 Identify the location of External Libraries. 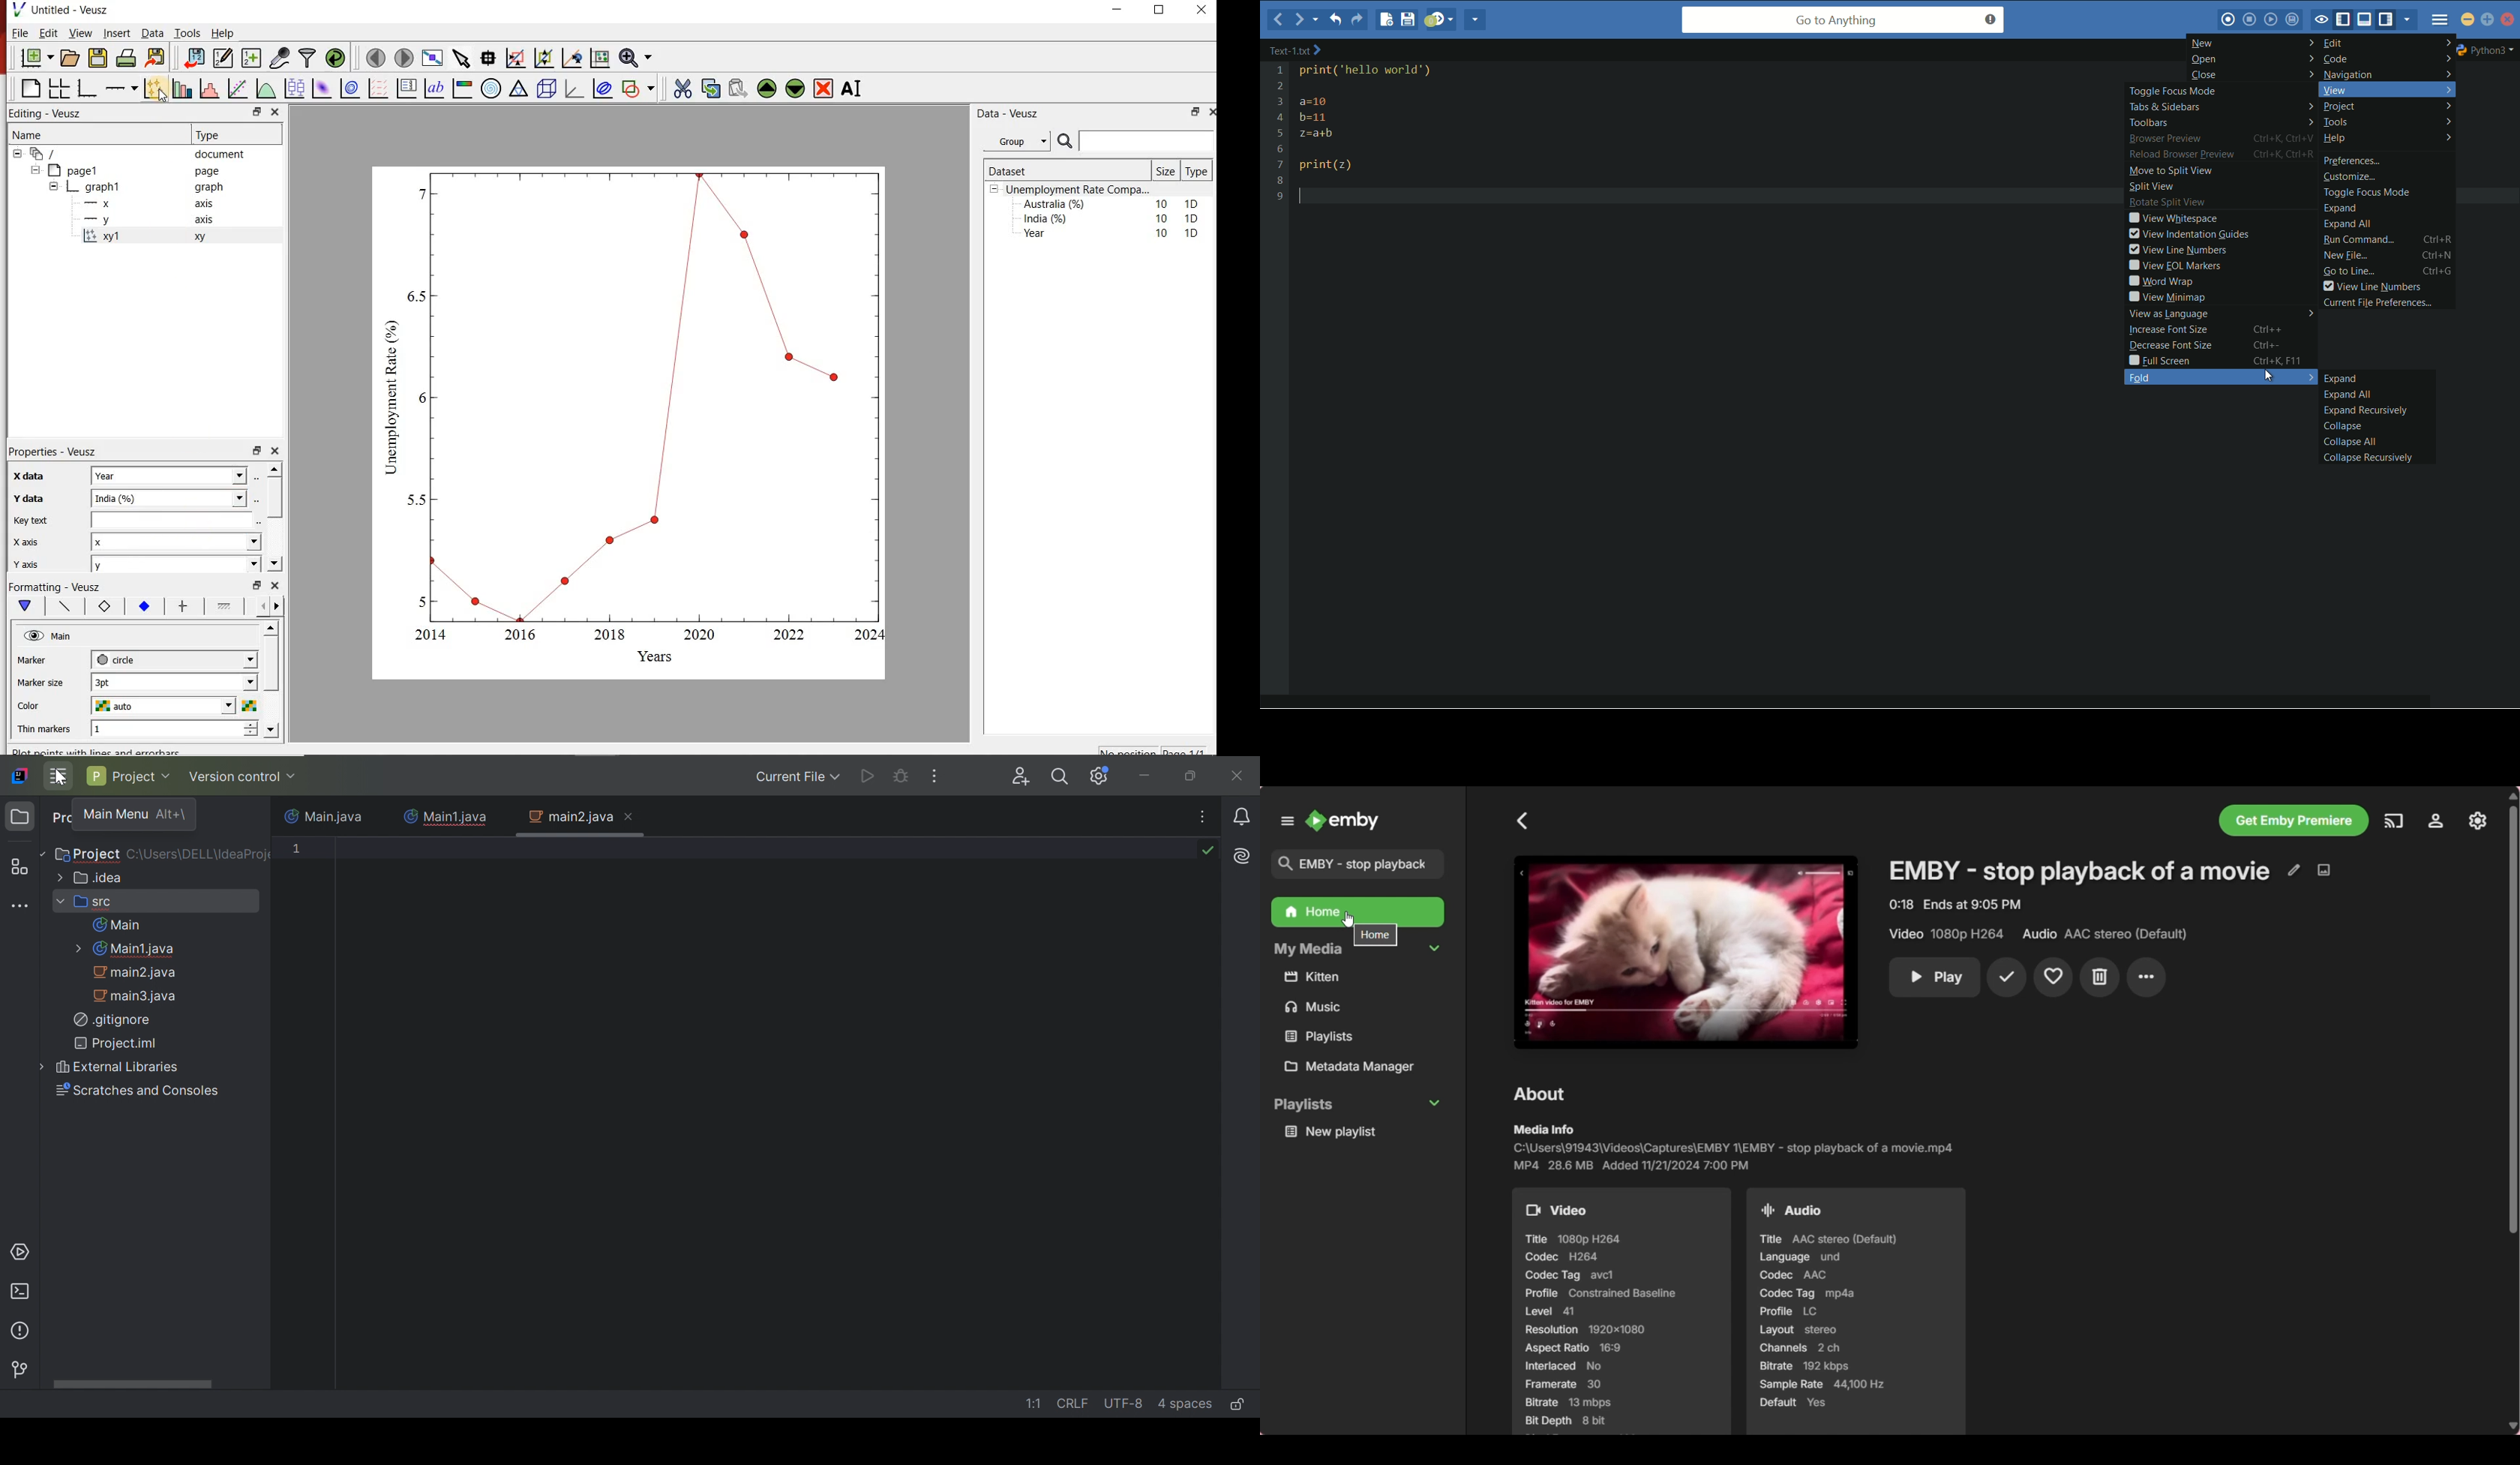
(110, 1068).